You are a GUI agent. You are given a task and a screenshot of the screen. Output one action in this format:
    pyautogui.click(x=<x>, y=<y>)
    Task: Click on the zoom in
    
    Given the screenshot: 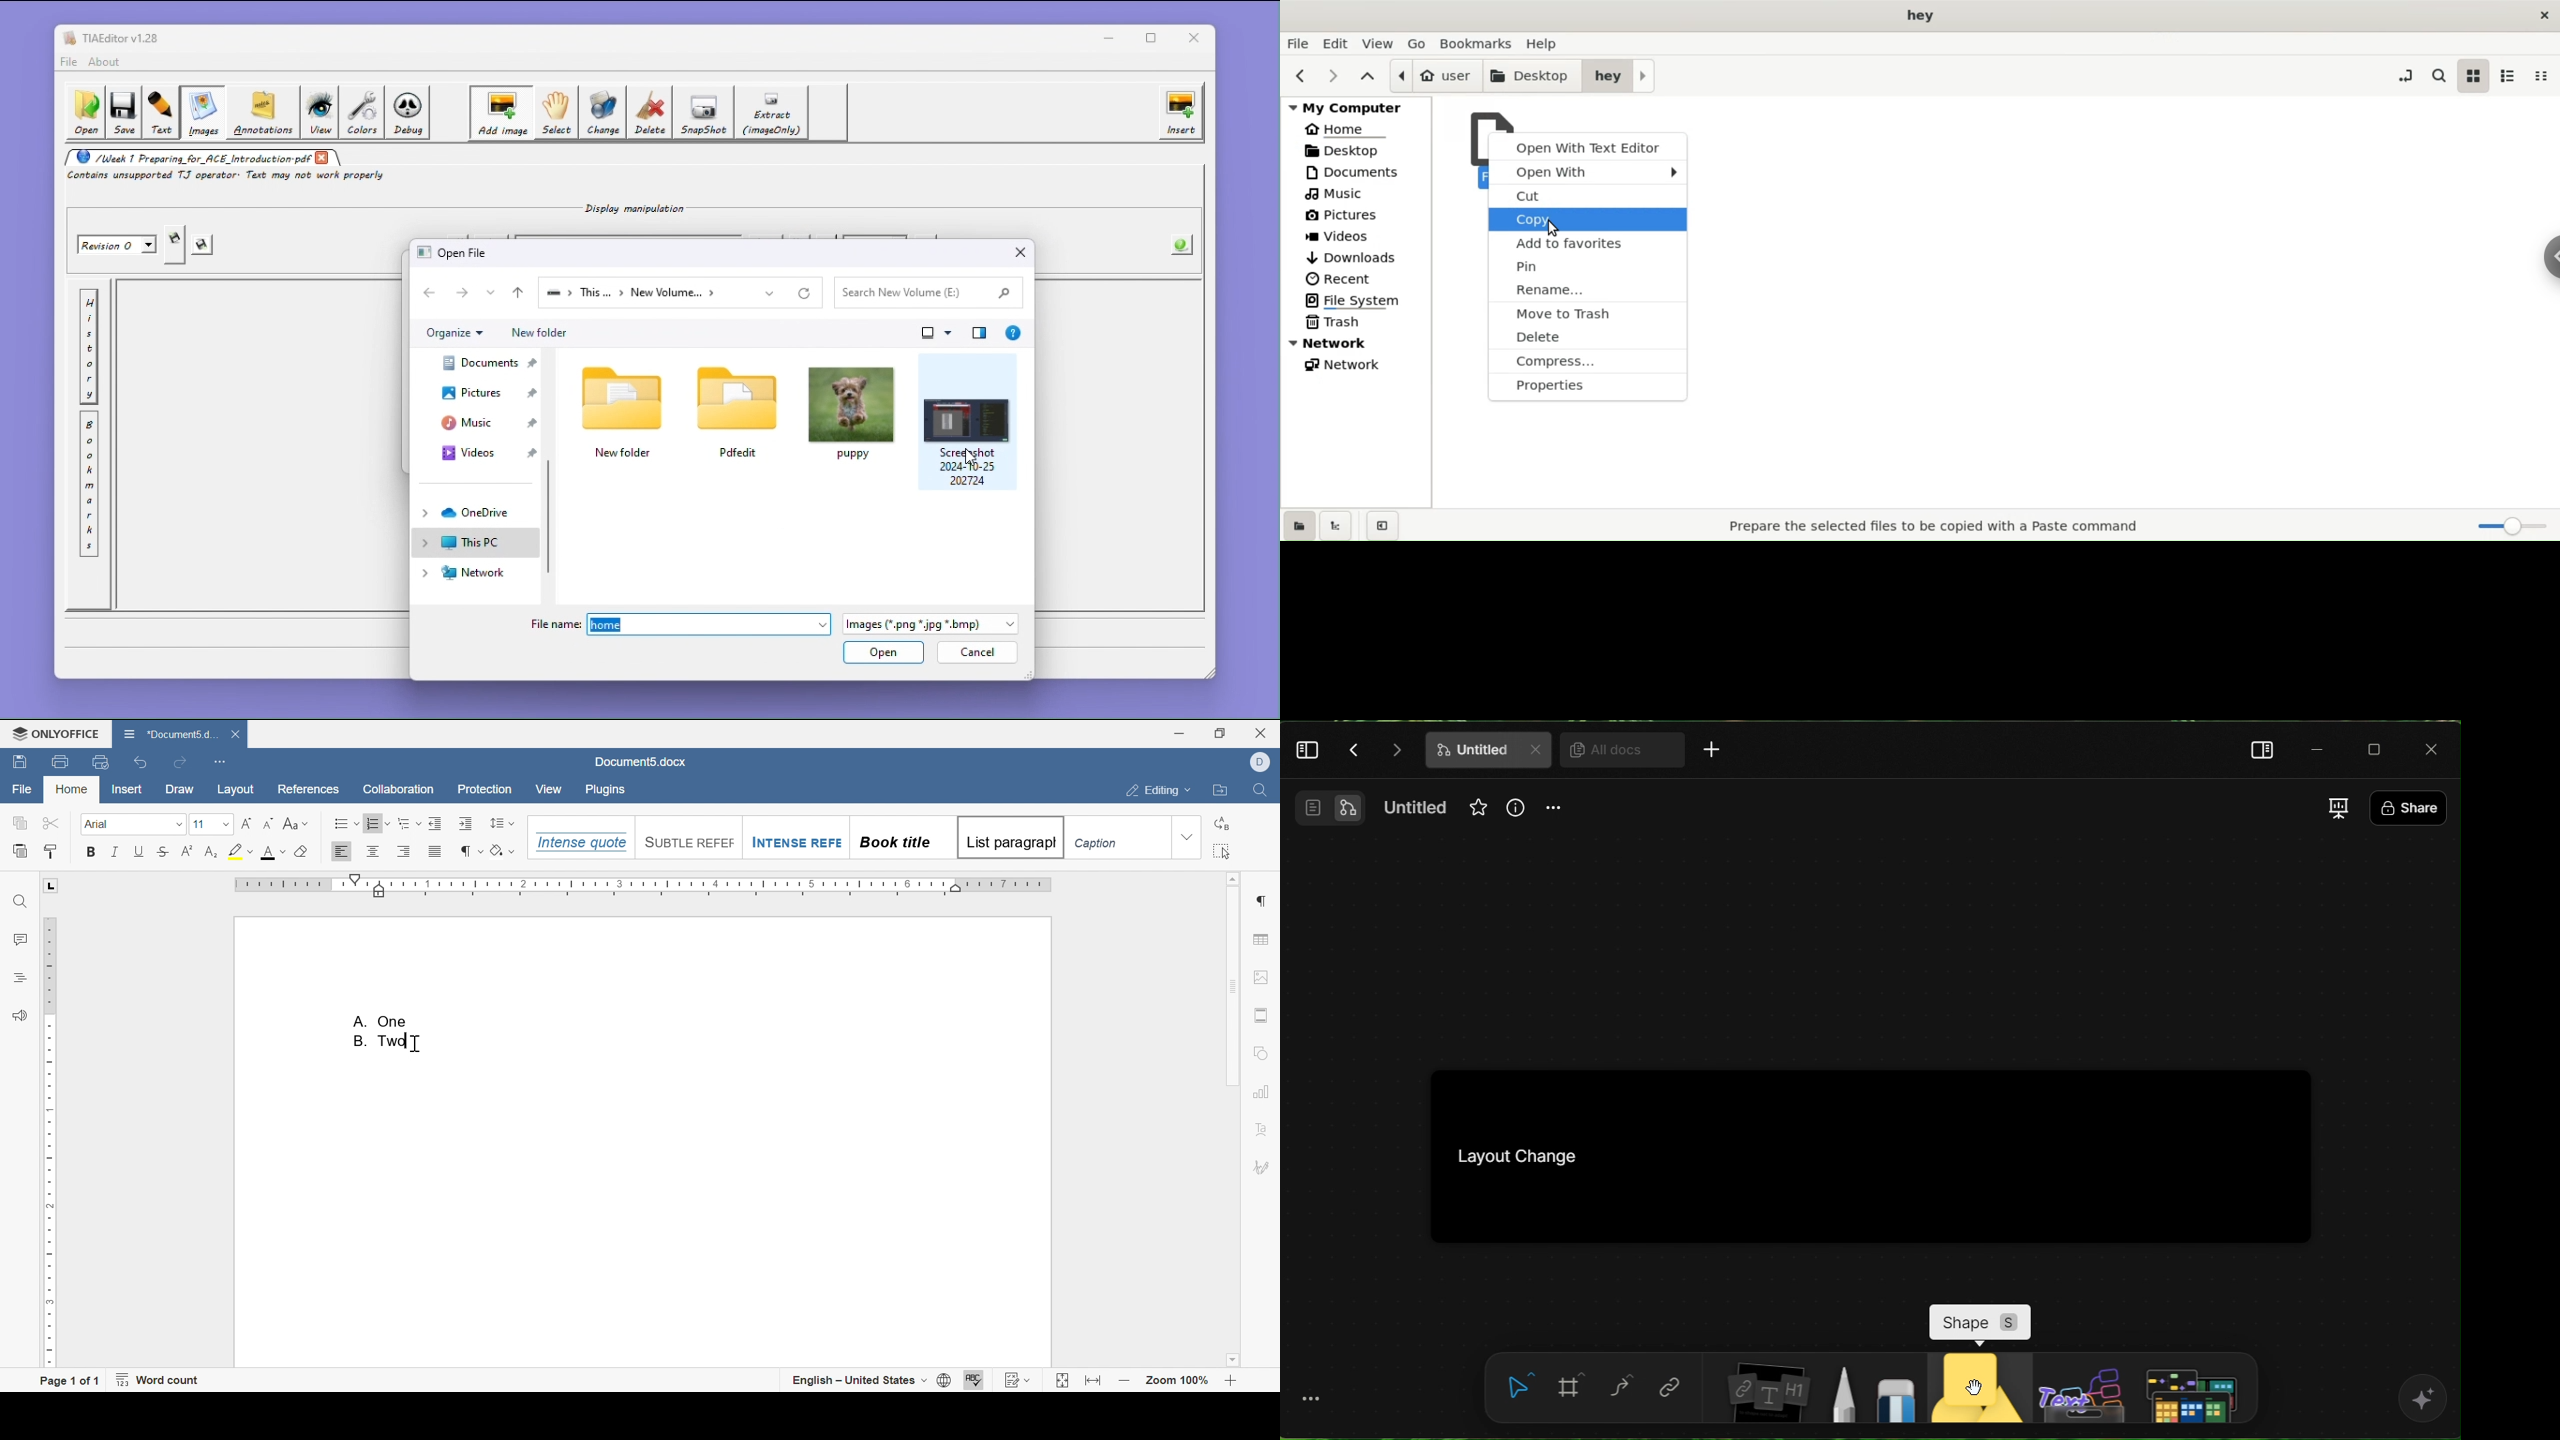 What is the action you would take?
    pyautogui.click(x=1231, y=1383)
    